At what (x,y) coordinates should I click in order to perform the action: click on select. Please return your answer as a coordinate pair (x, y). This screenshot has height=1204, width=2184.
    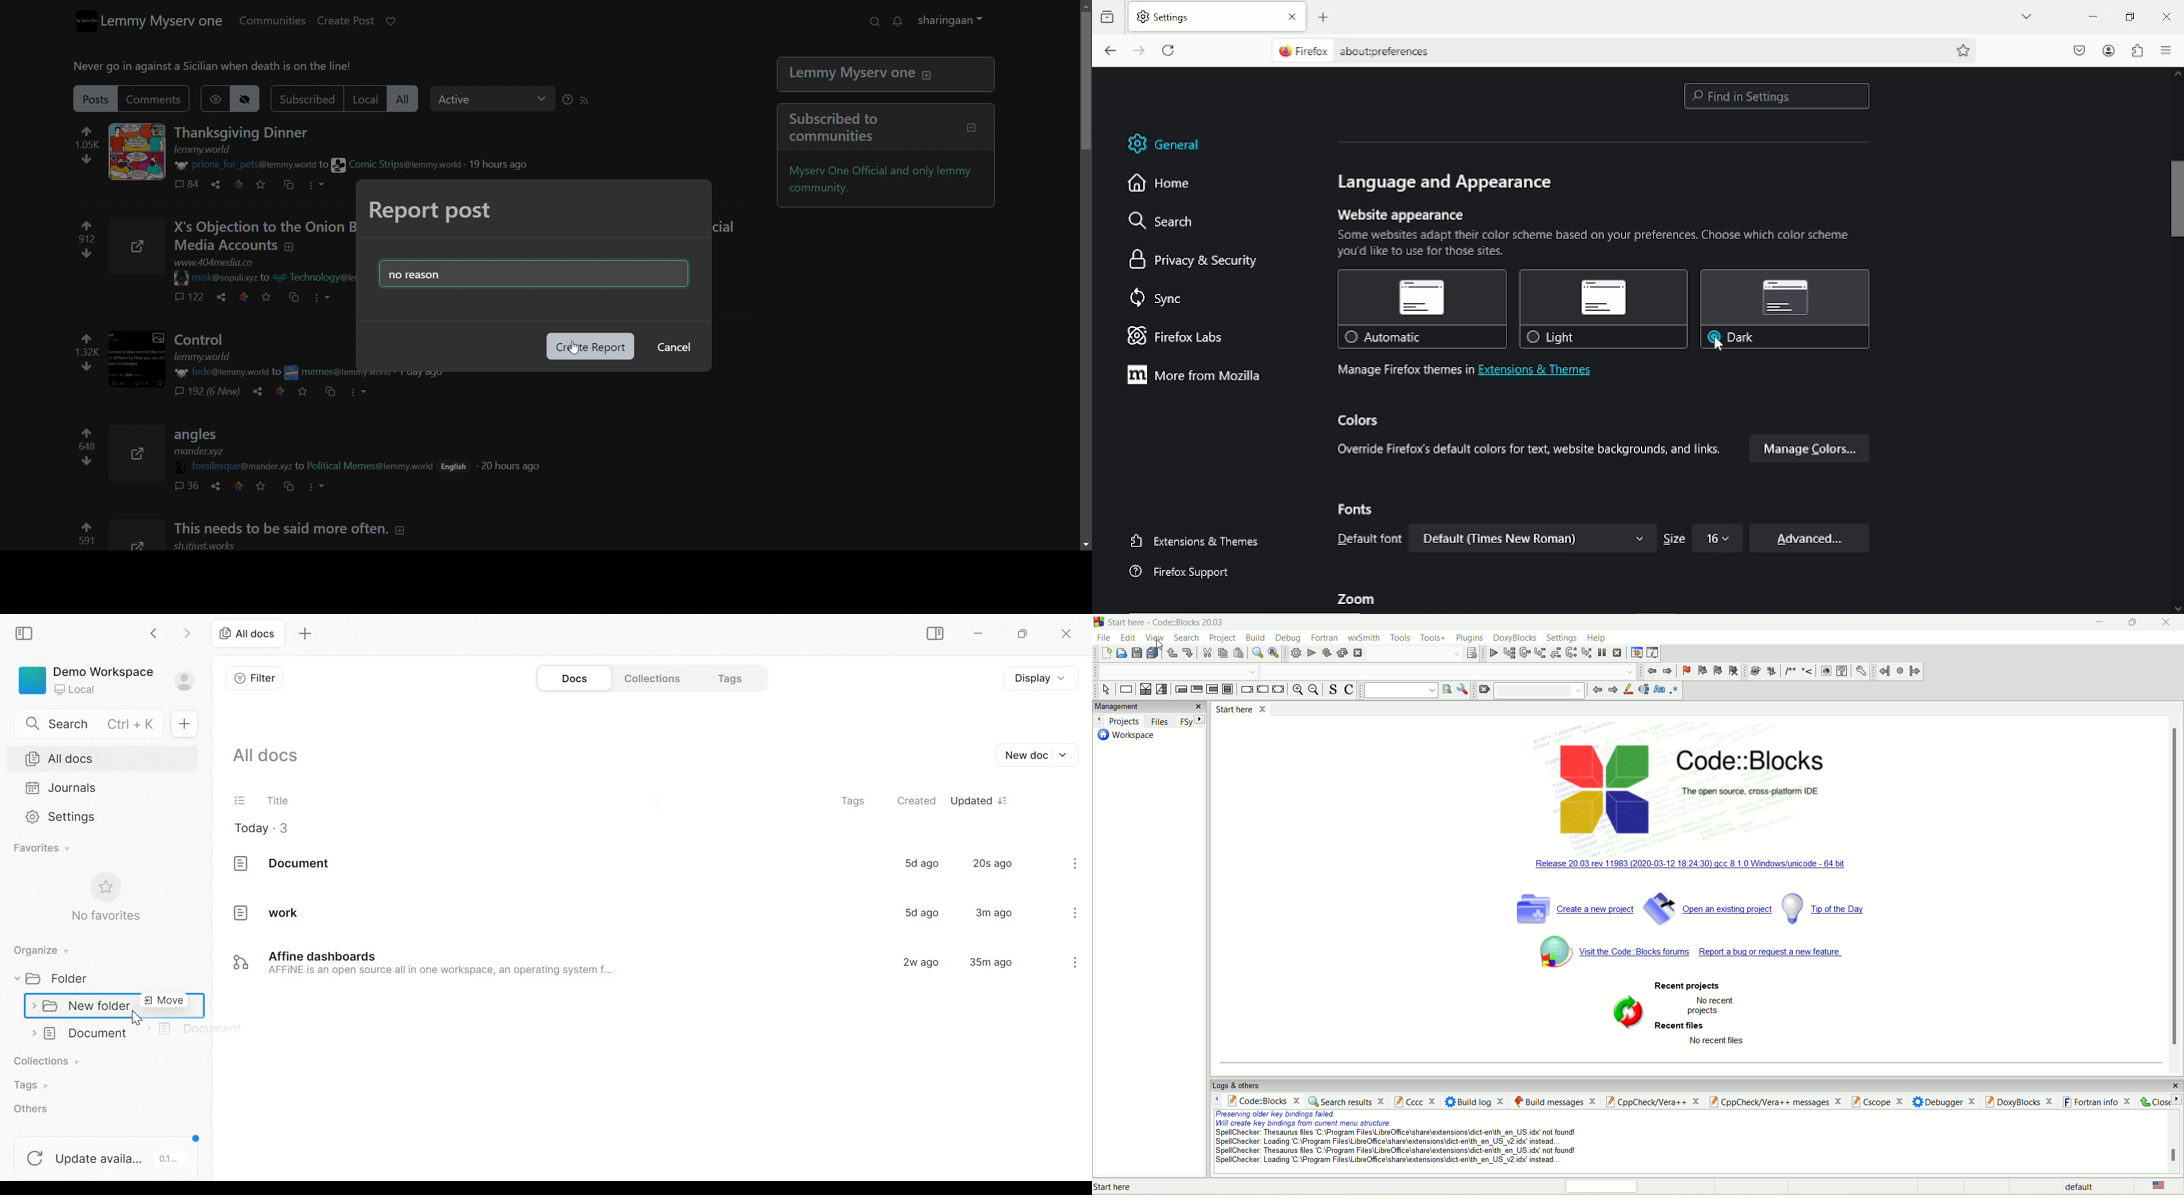
    Looking at the image, I should click on (1105, 689).